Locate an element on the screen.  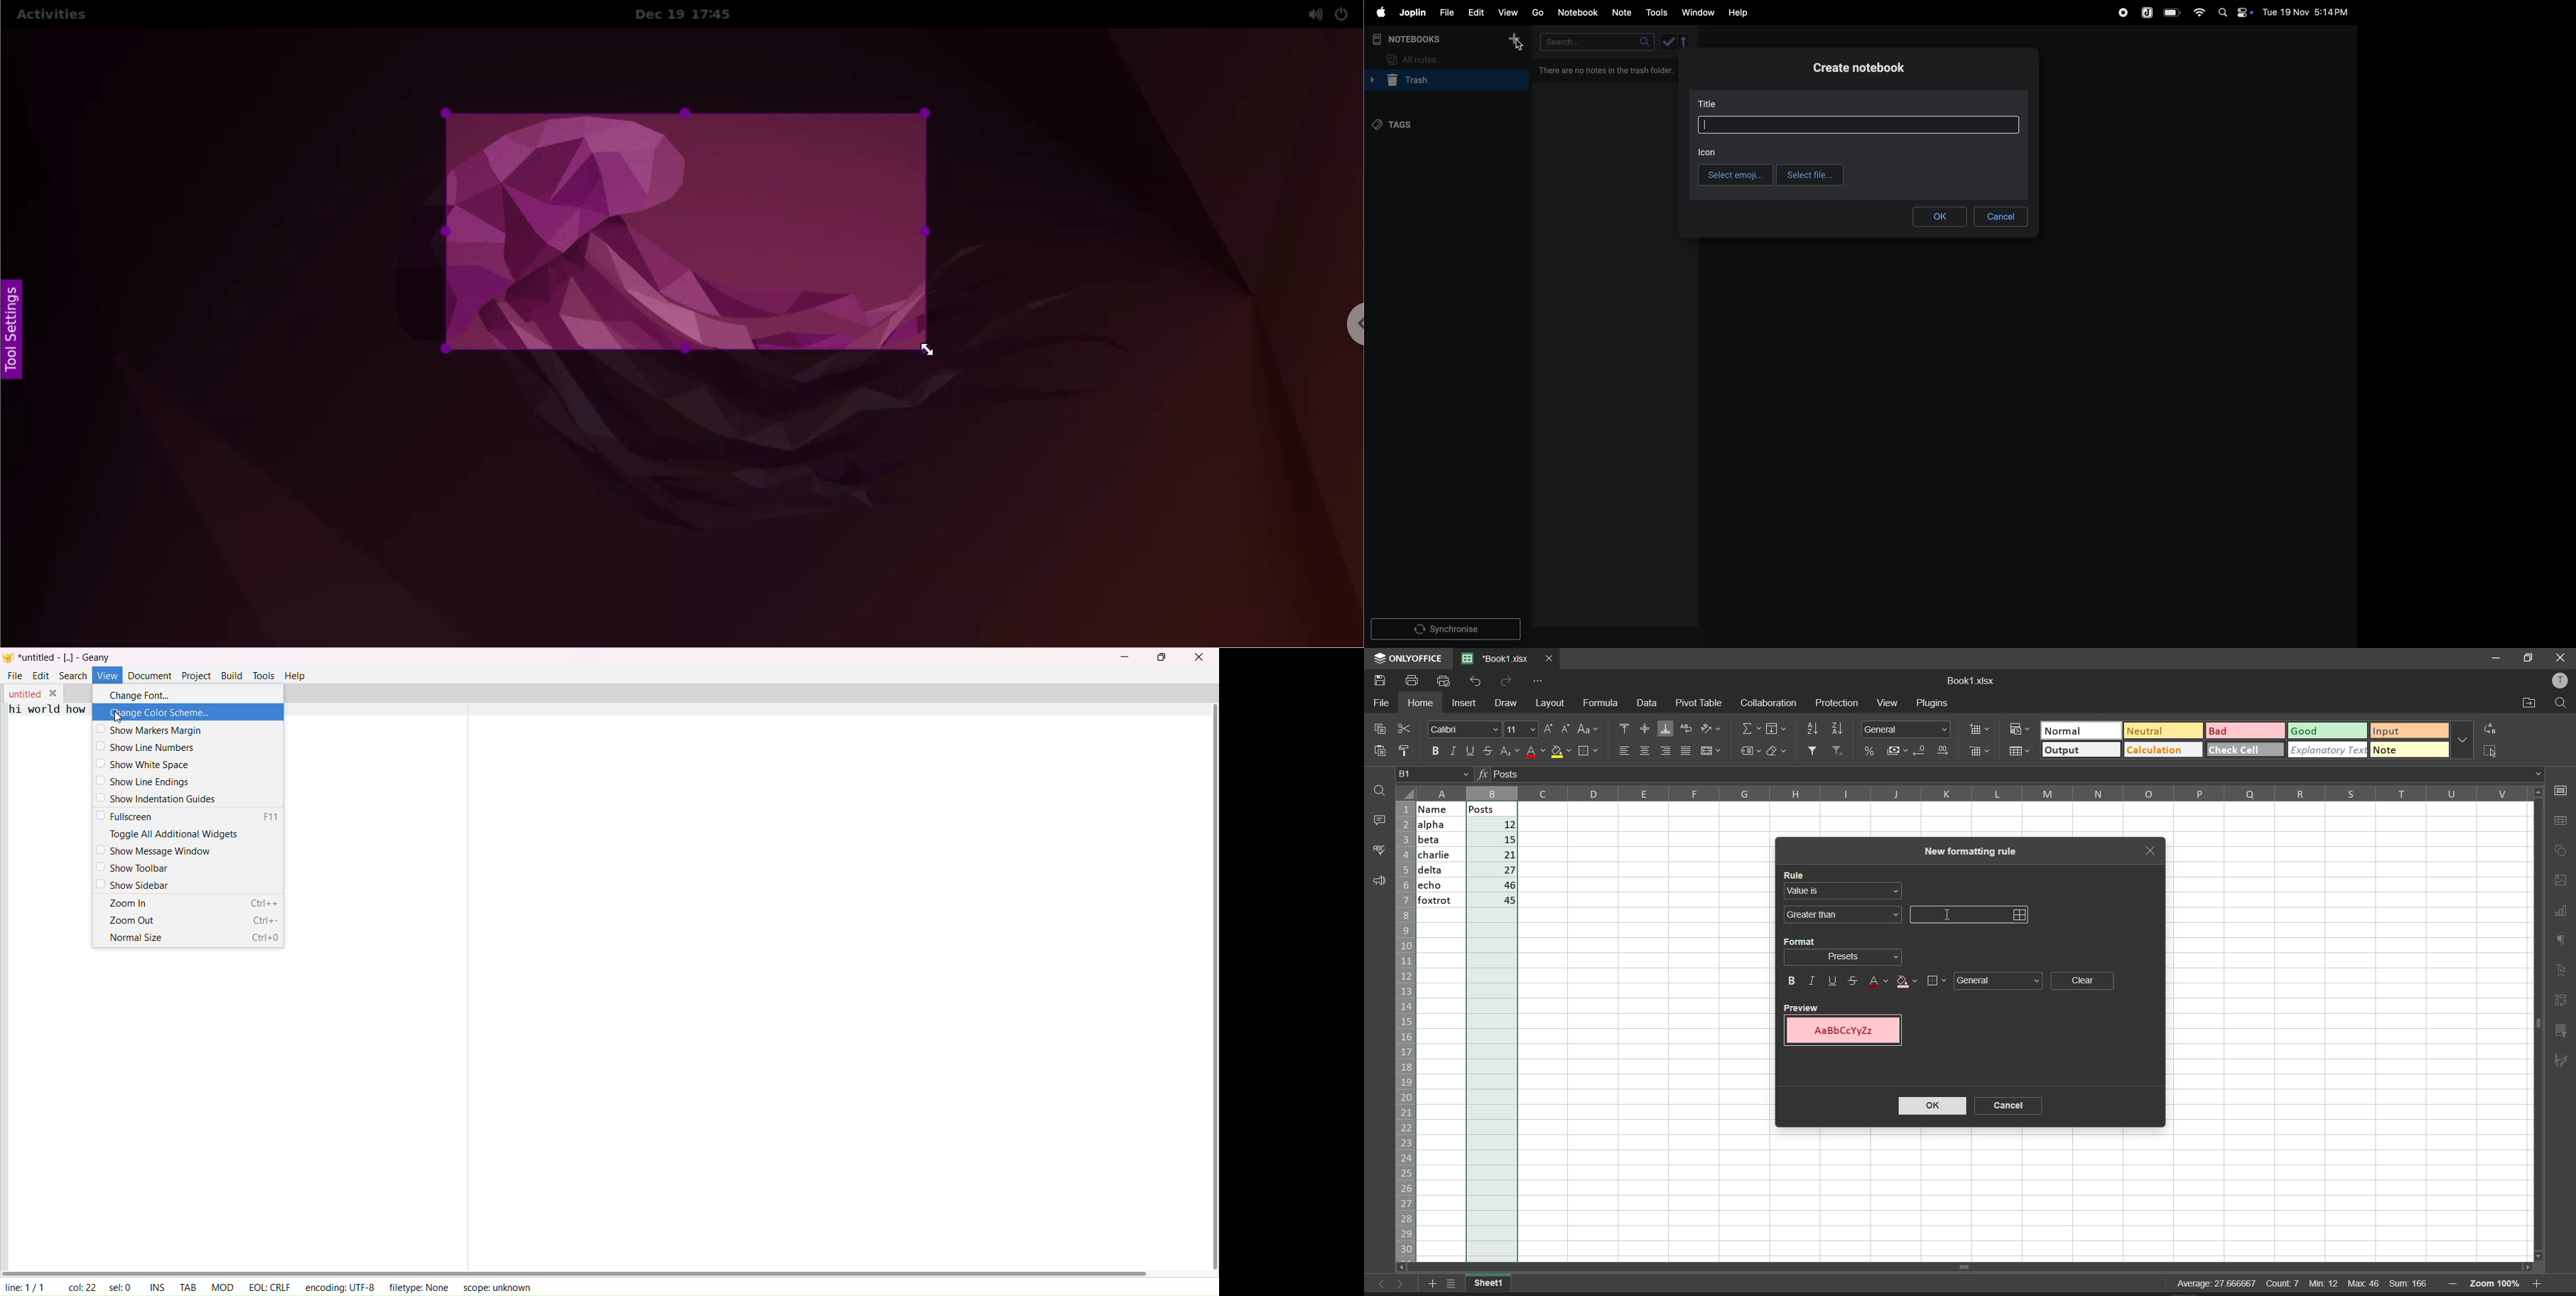
decrement font size is located at coordinates (1567, 727).